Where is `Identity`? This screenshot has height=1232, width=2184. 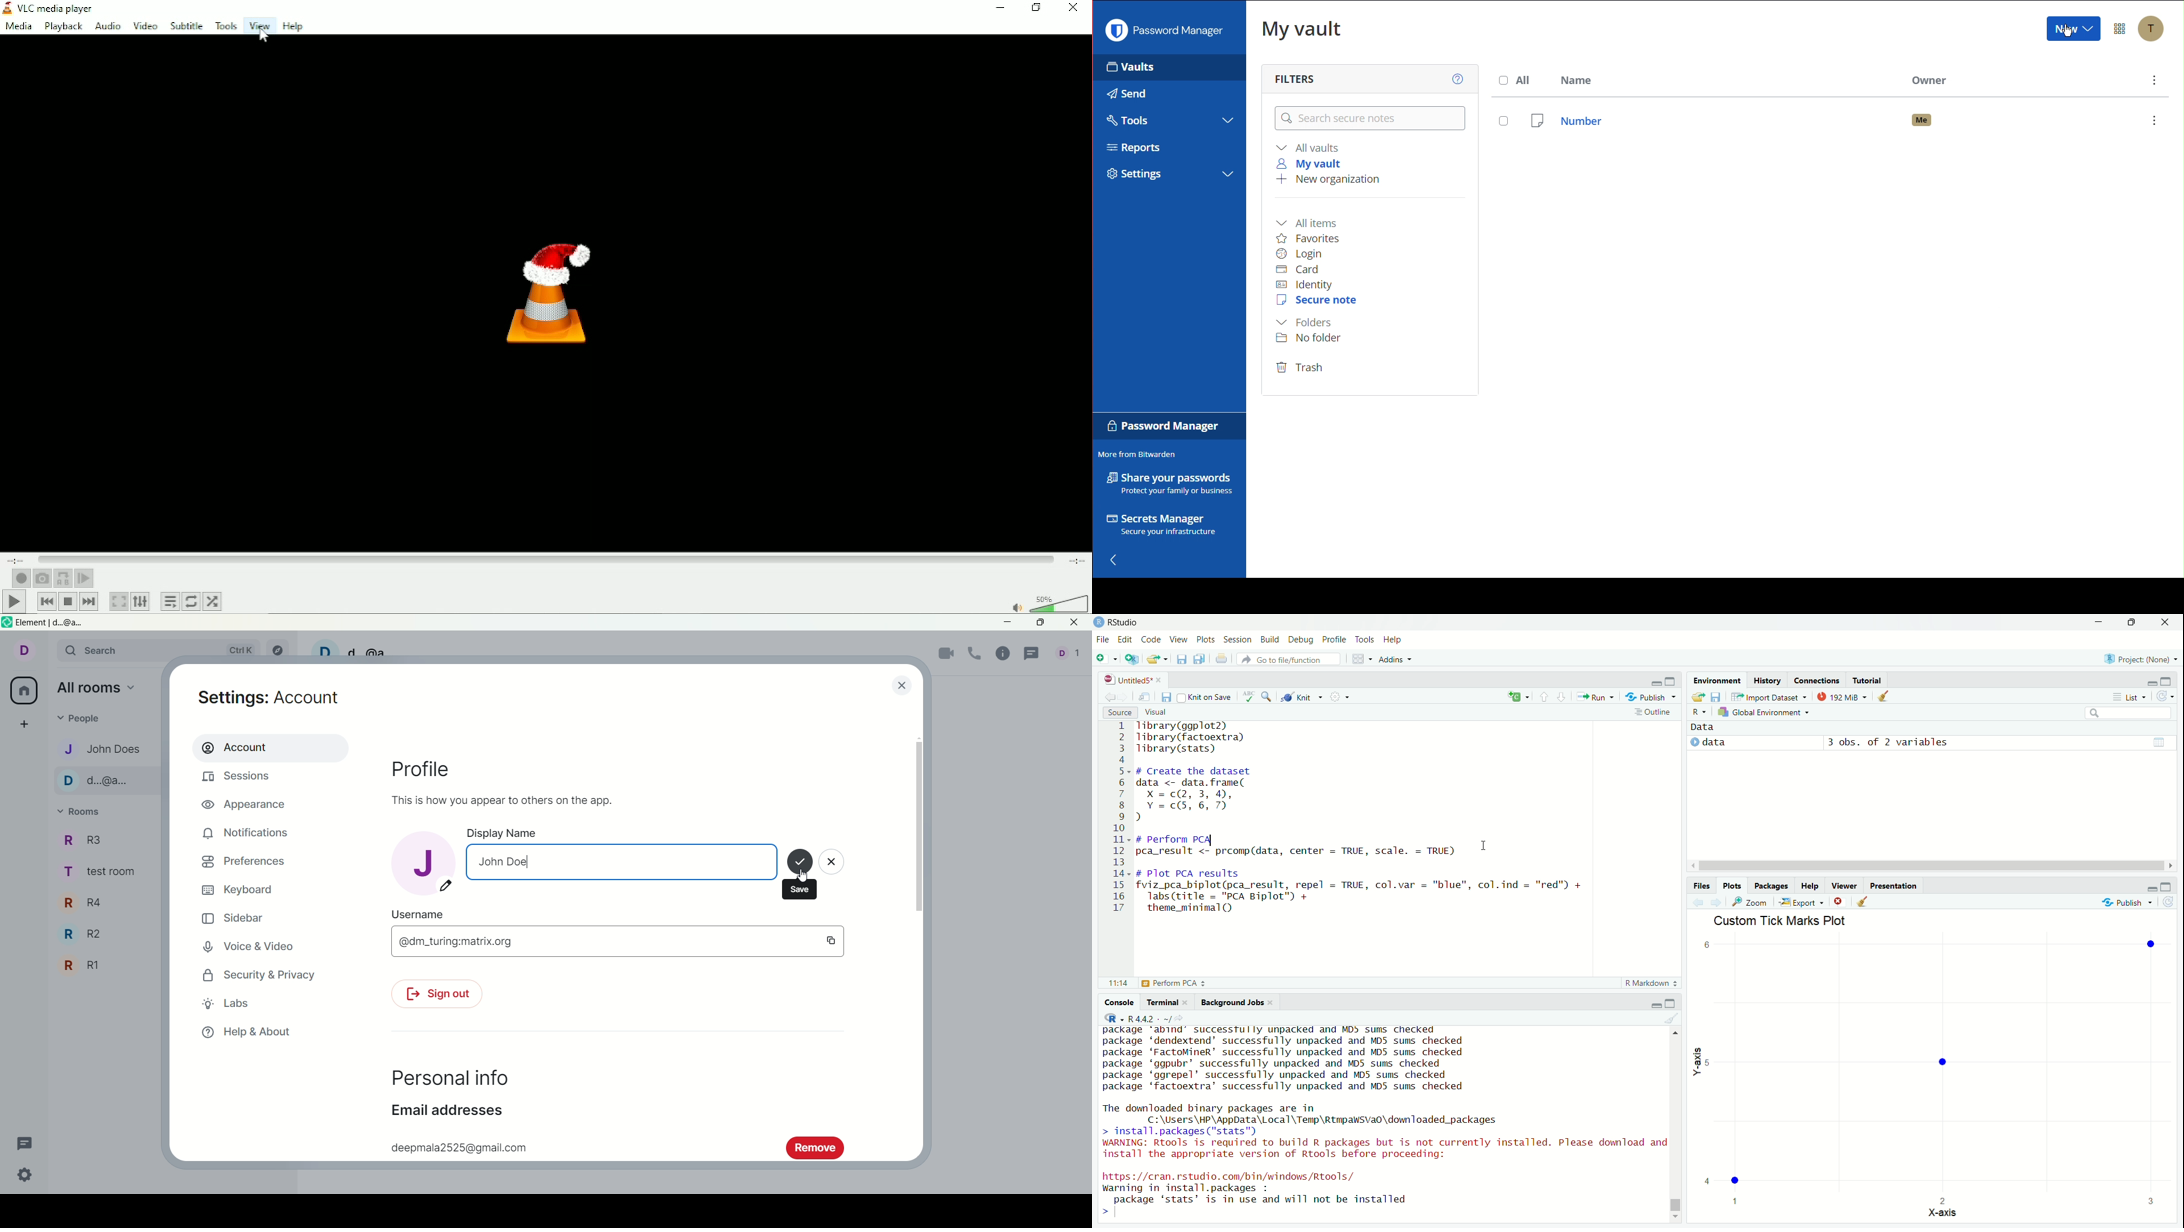
Identity is located at coordinates (1305, 286).